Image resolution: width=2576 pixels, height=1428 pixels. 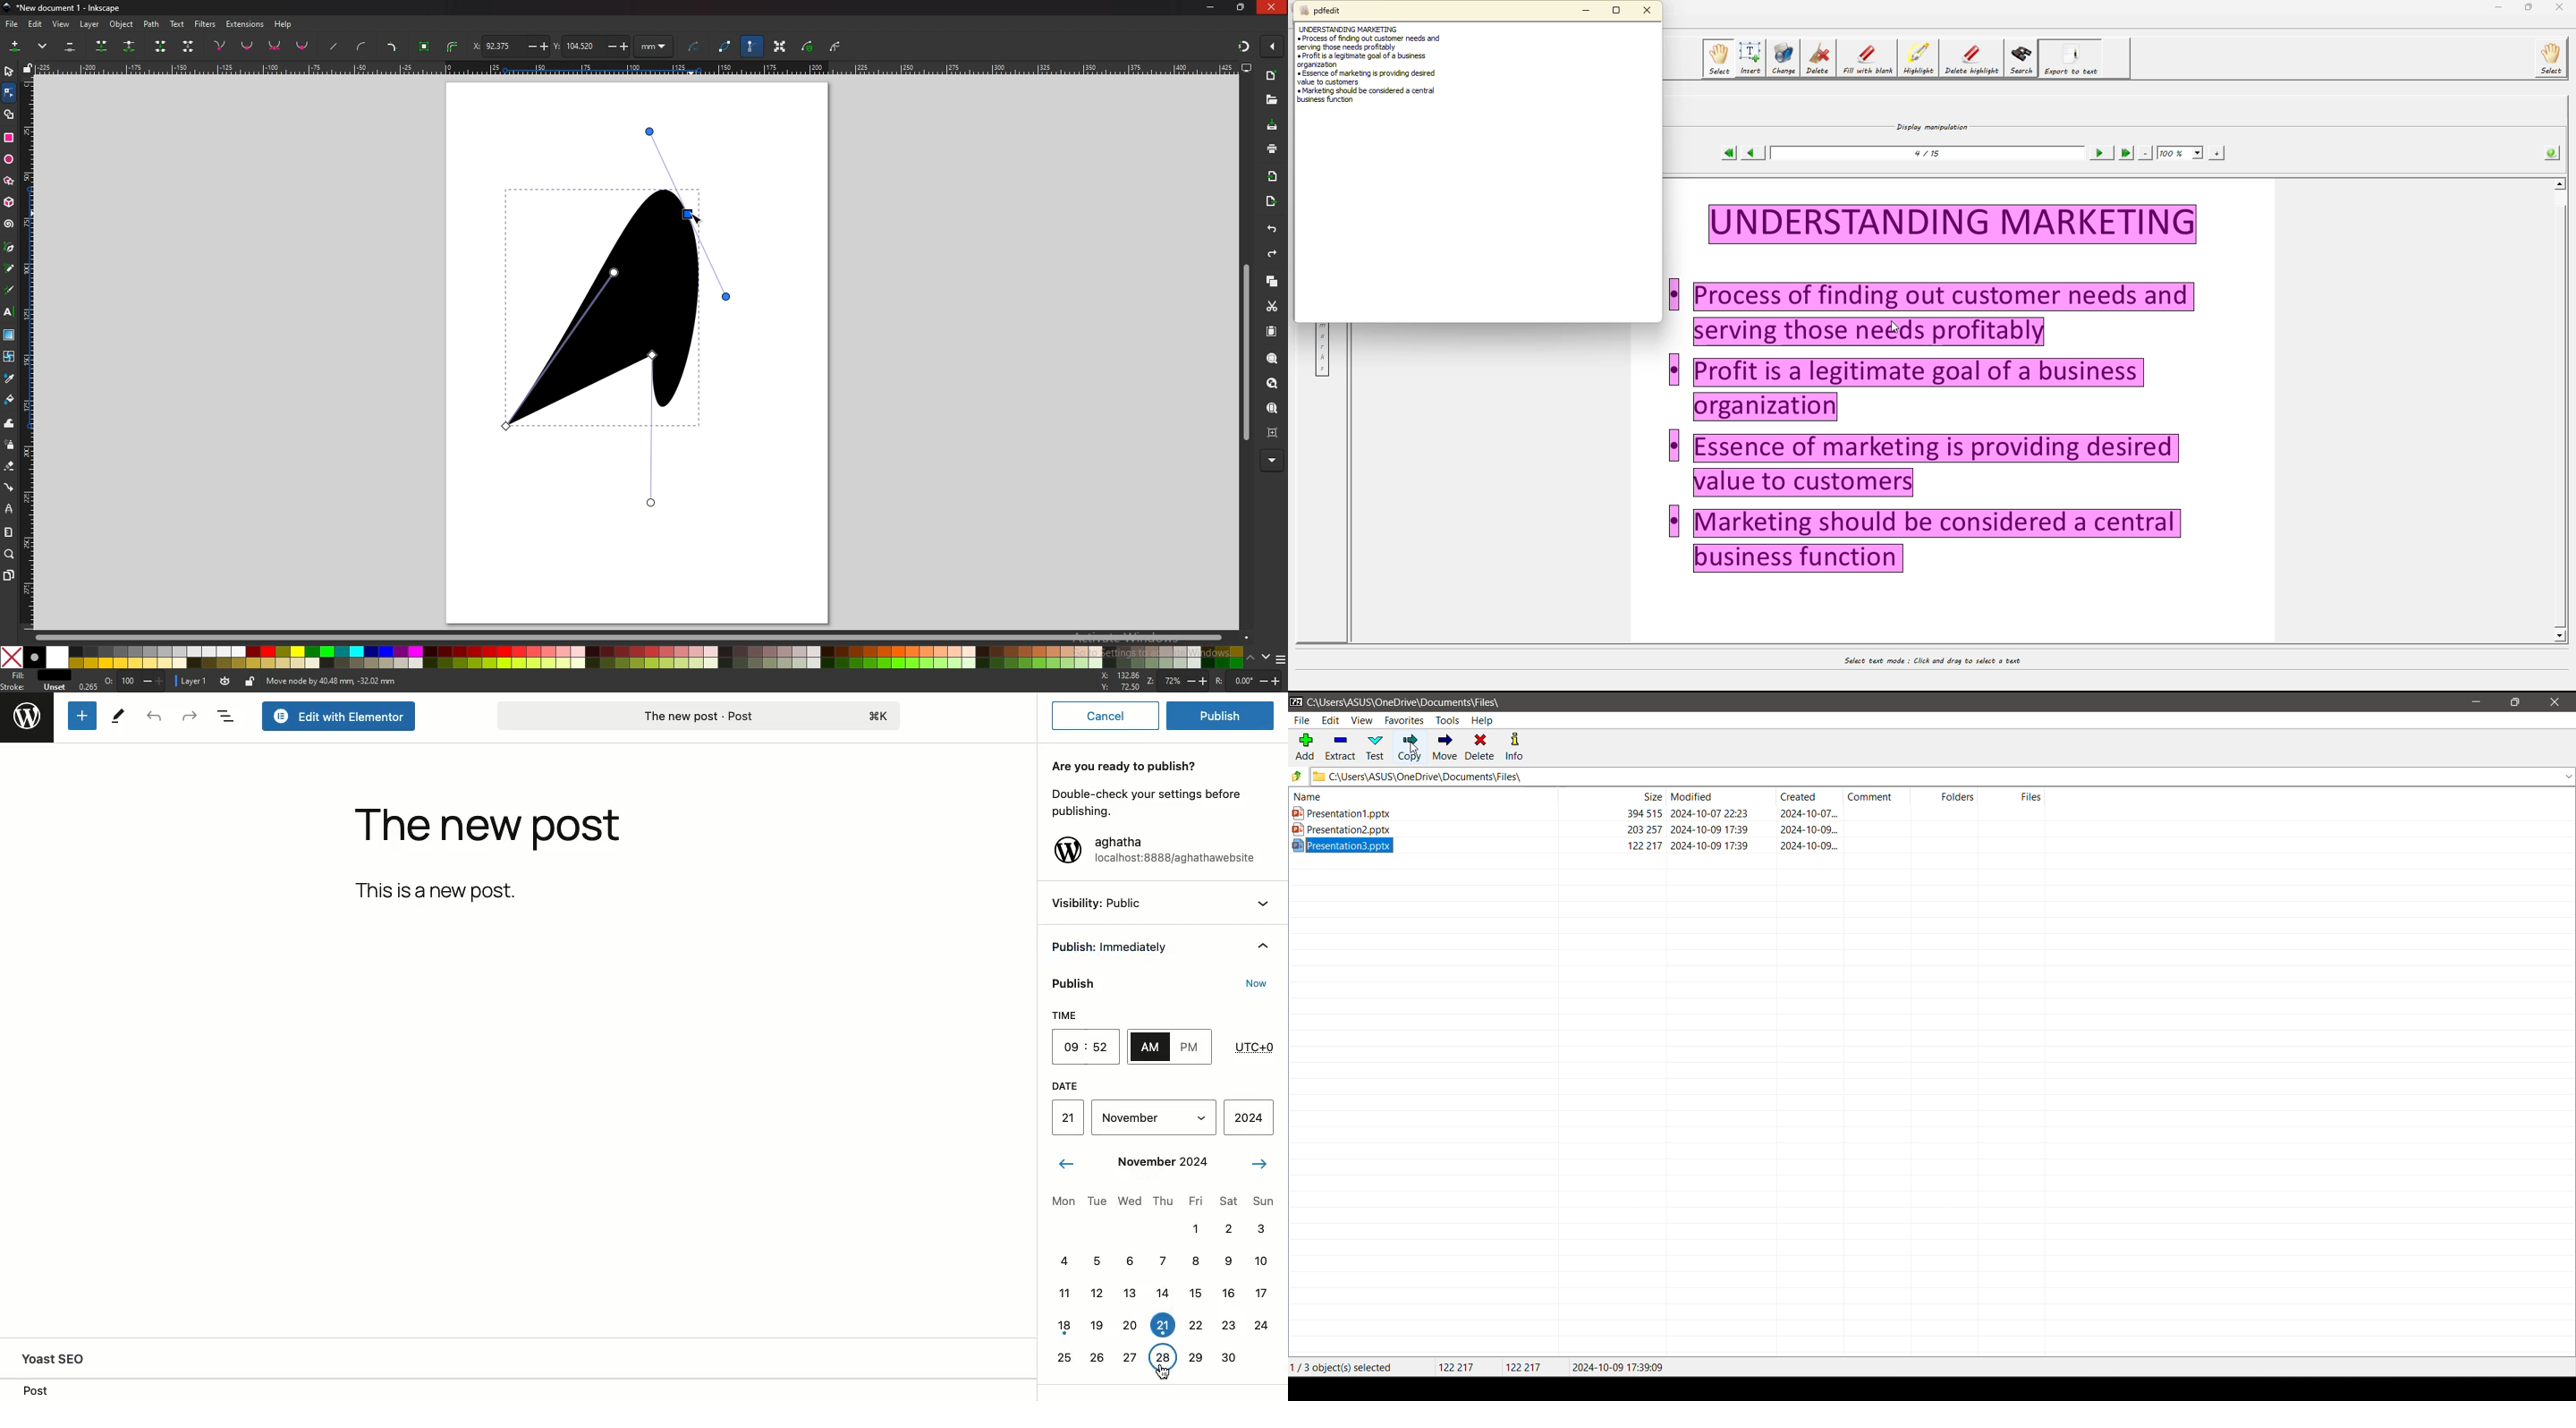 What do you see at coordinates (1161, 1292) in the screenshot?
I see `14` at bounding box center [1161, 1292].